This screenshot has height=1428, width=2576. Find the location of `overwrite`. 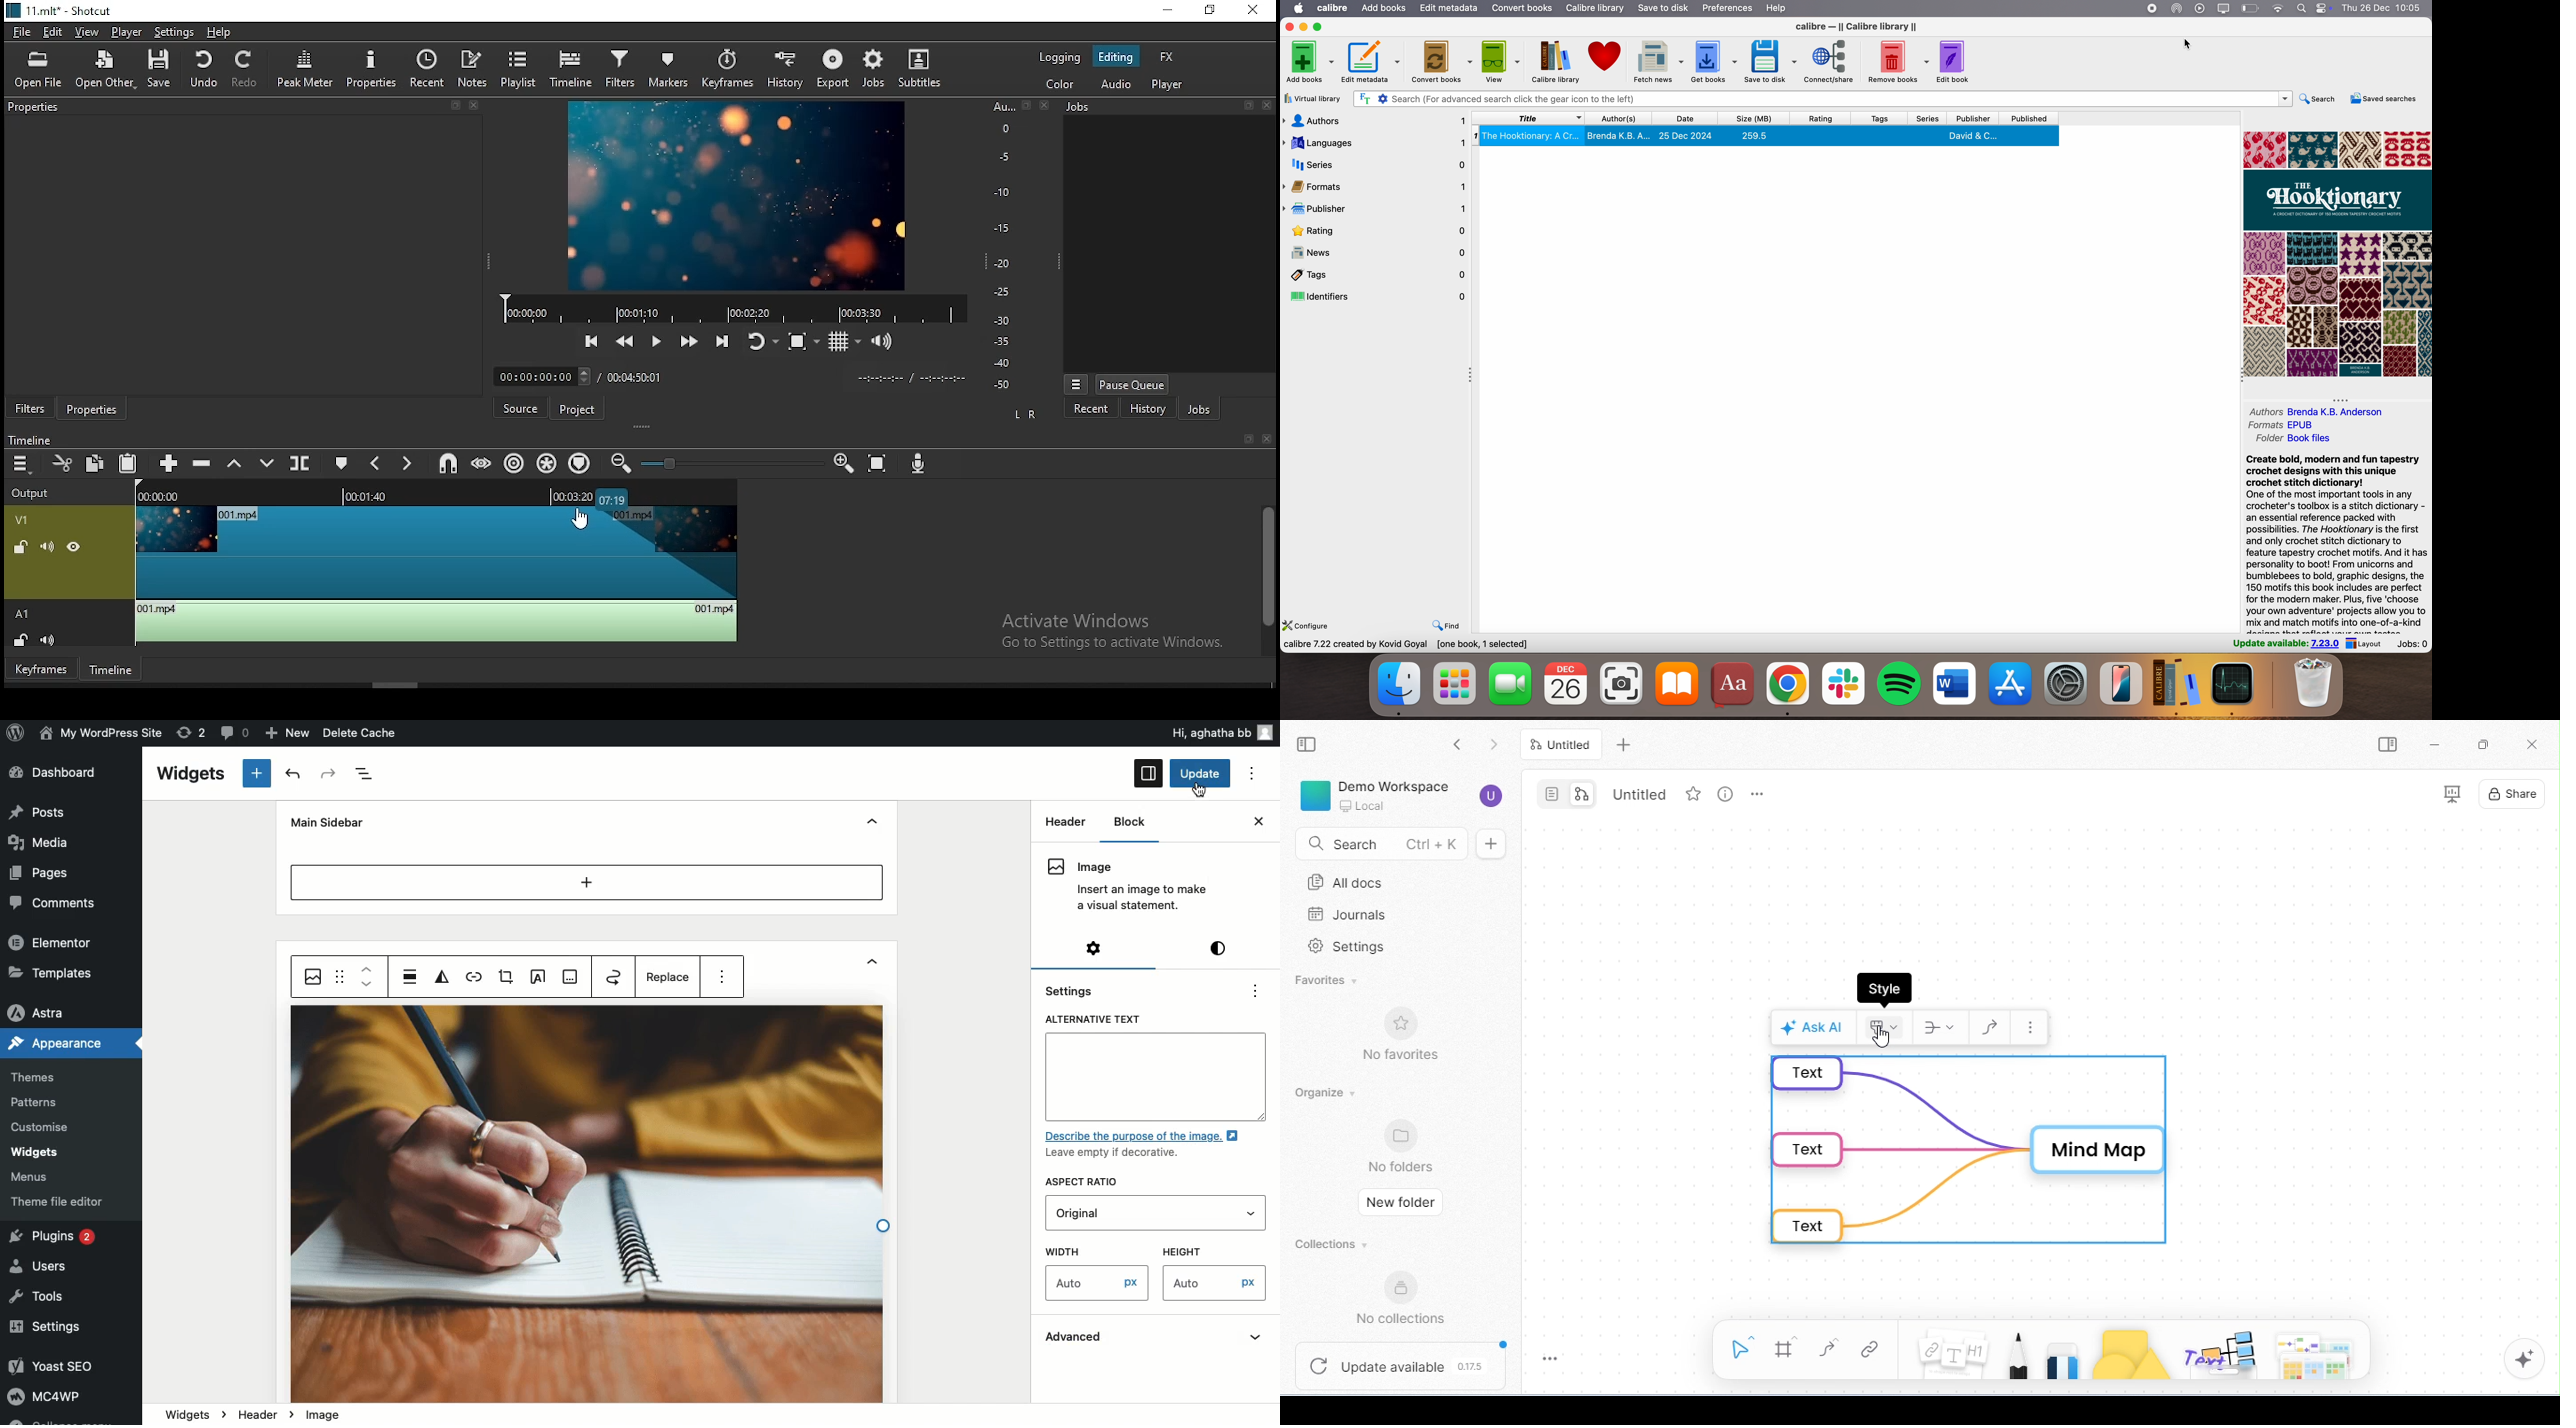

overwrite is located at coordinates (267, 462).